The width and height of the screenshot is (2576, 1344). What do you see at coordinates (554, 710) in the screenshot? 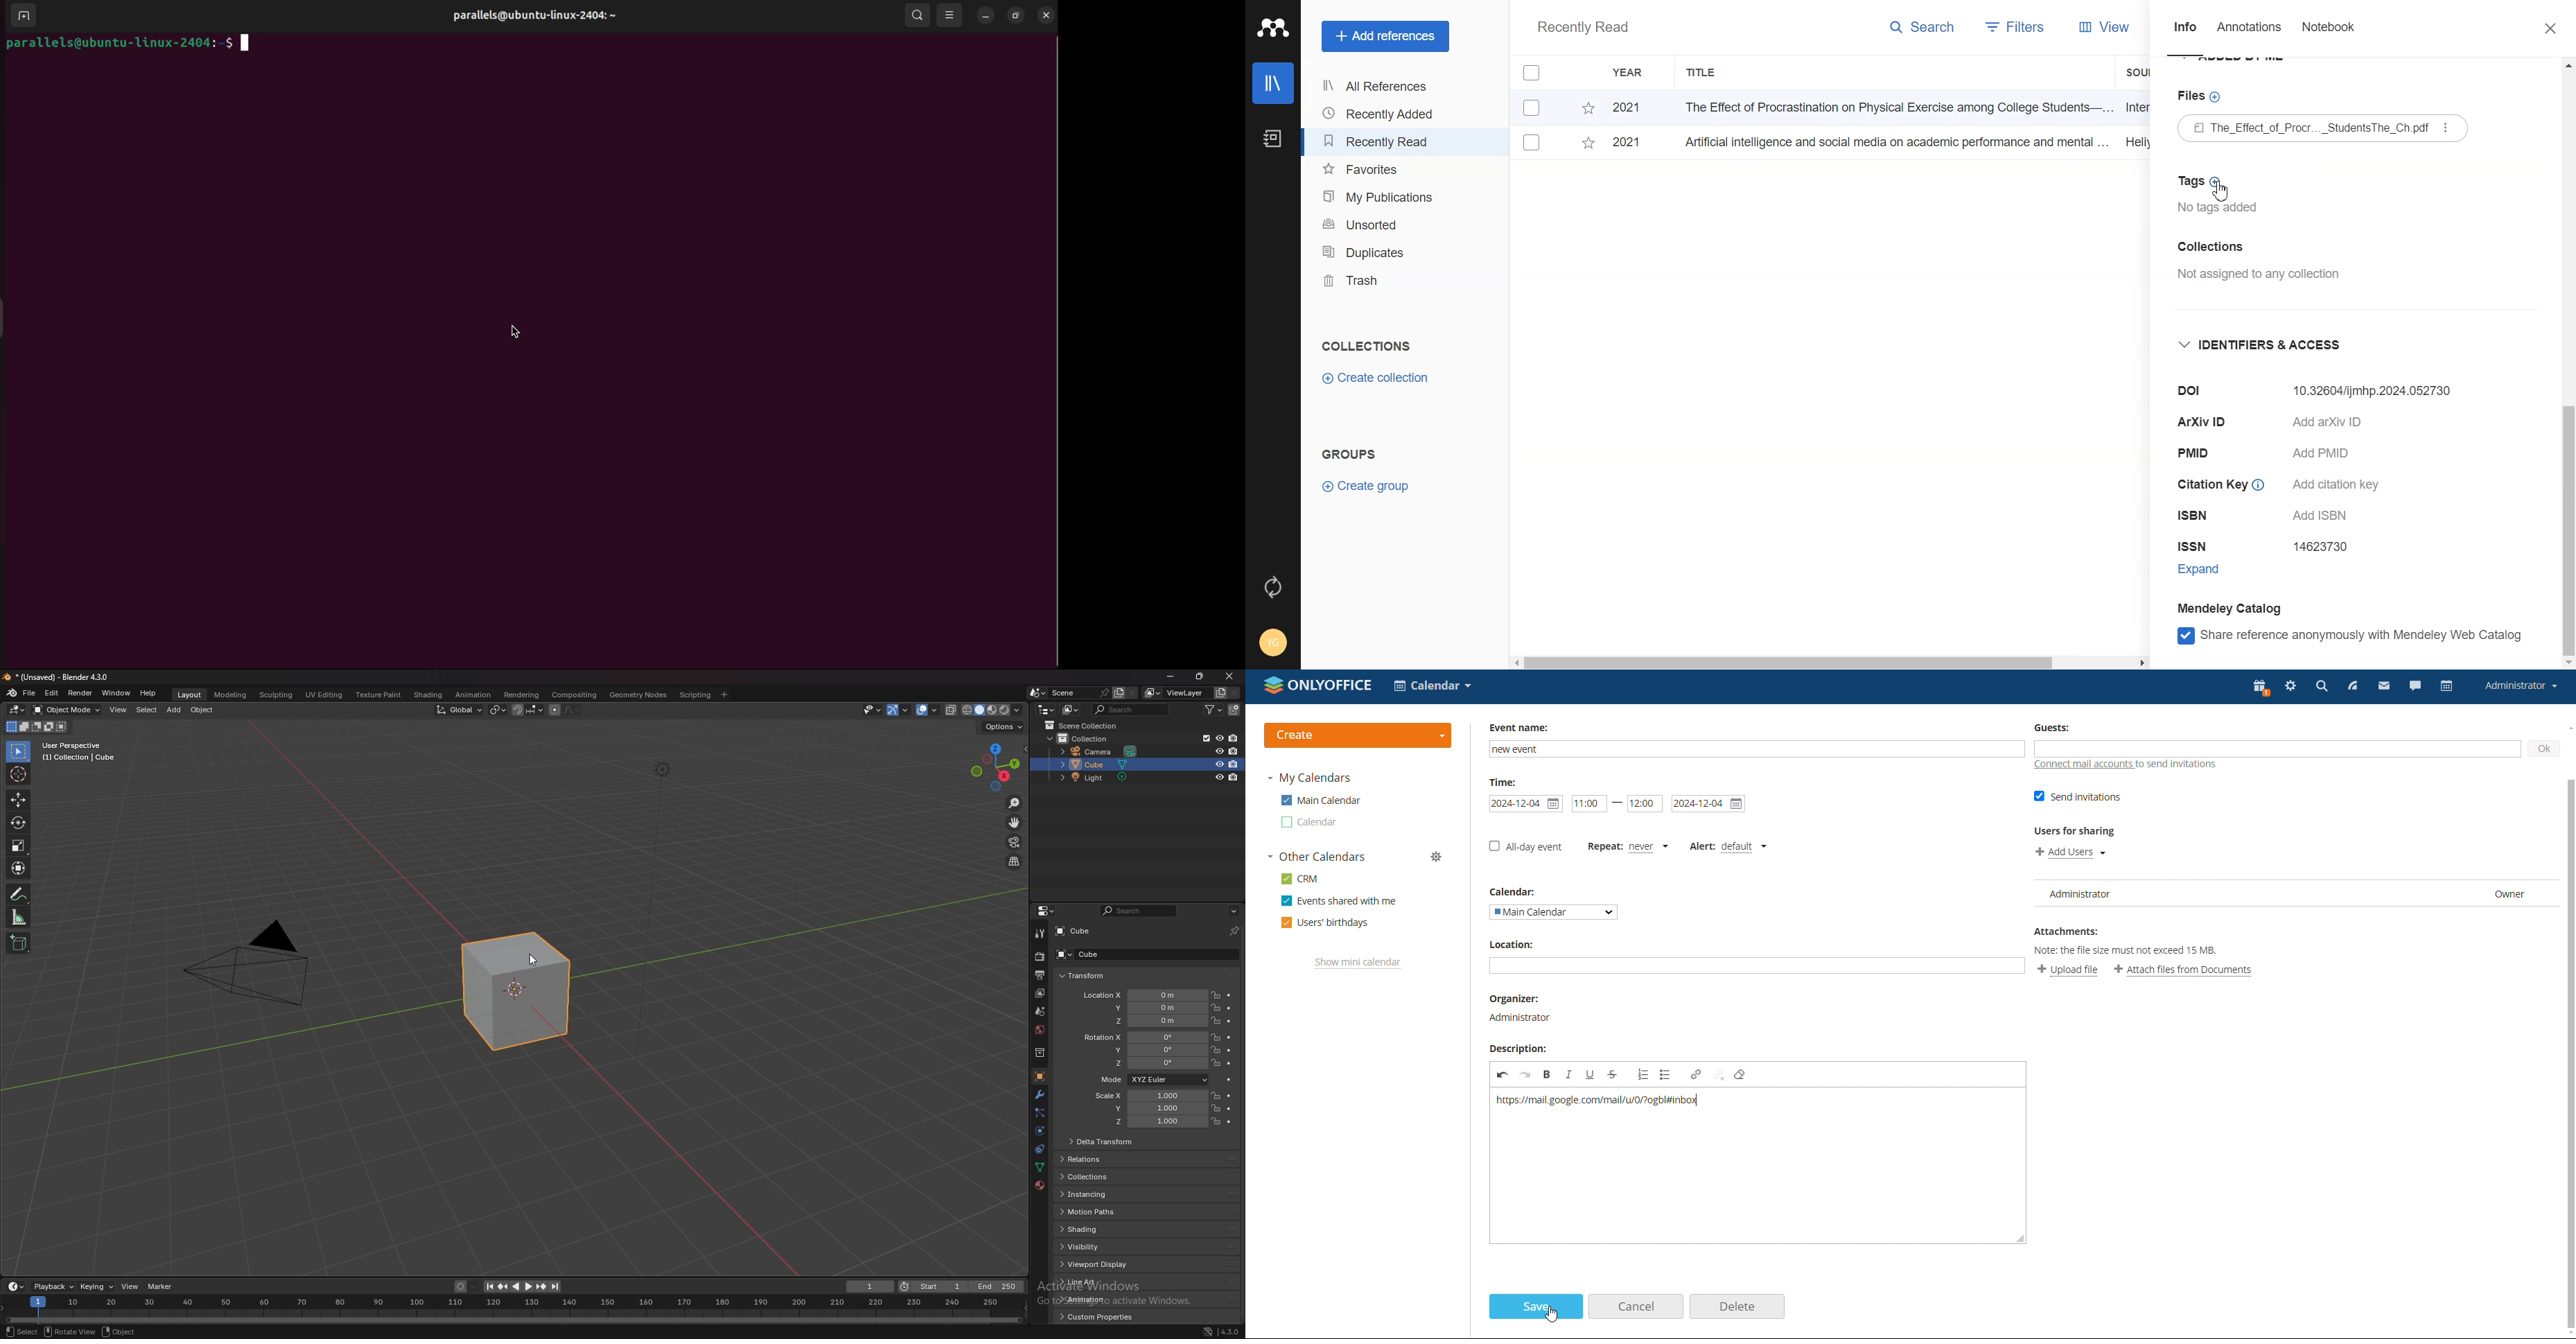
I see `proportional editing objects` at bounding box center [554, 710].